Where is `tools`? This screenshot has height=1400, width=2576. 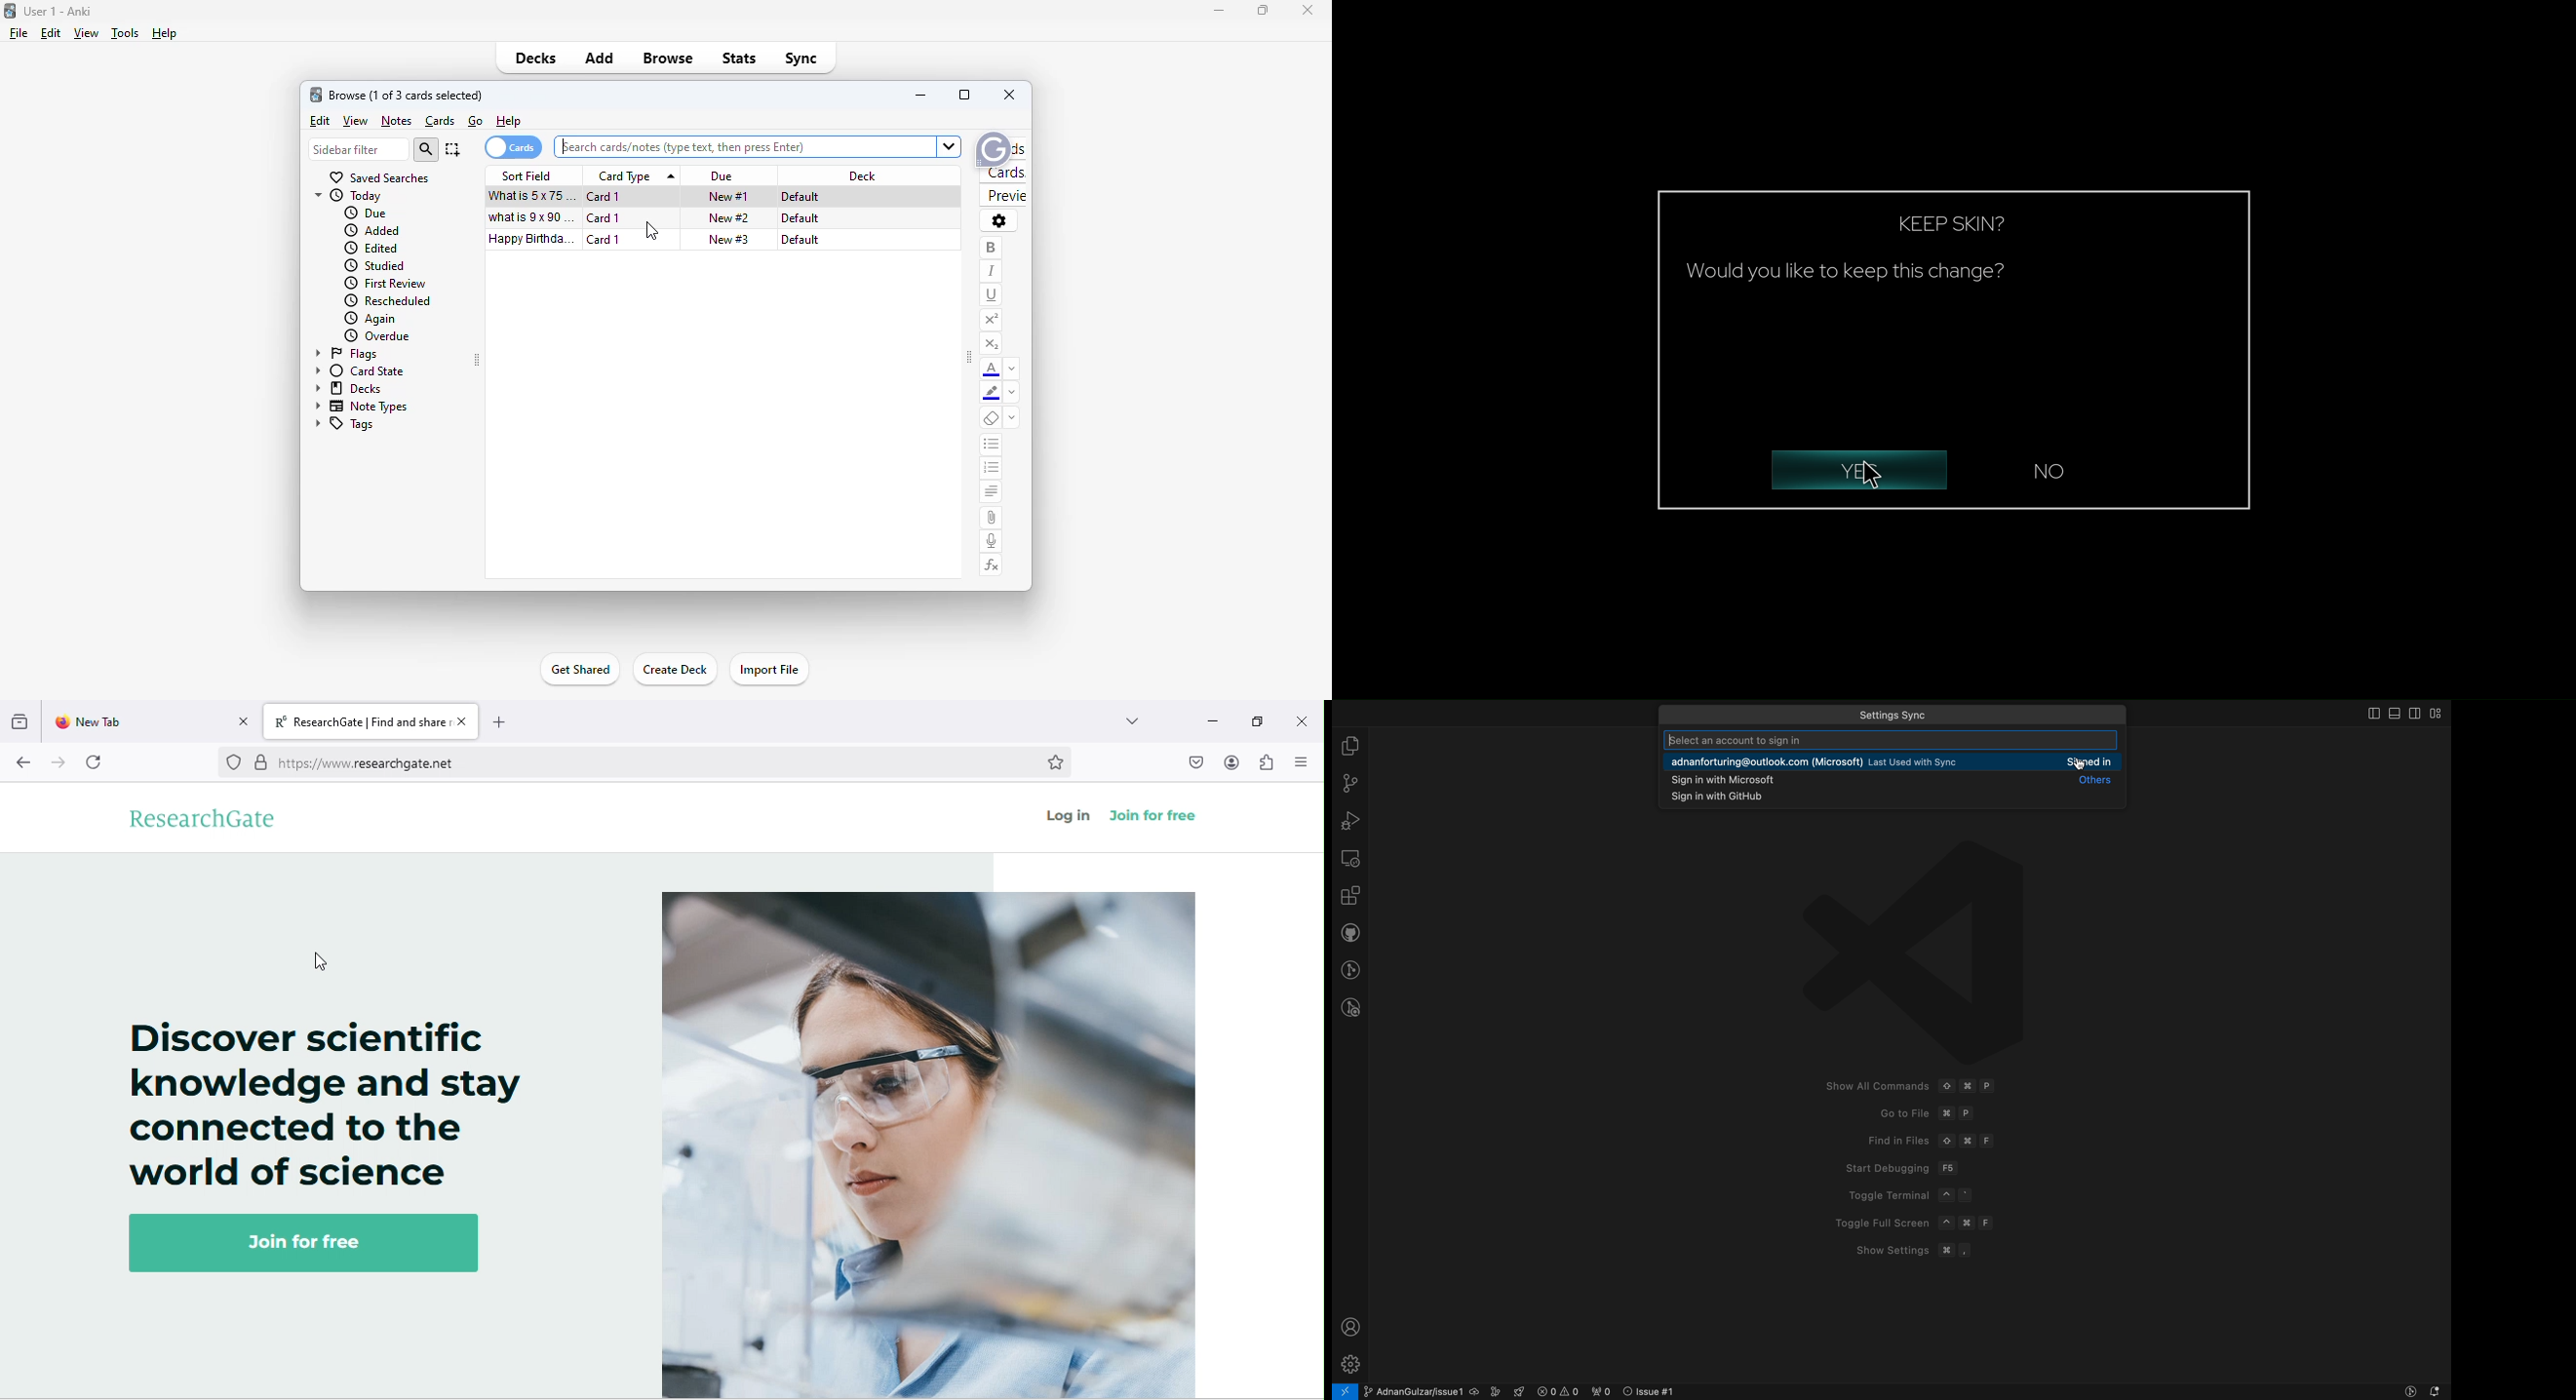 tools is located at coordinates (125, 33).